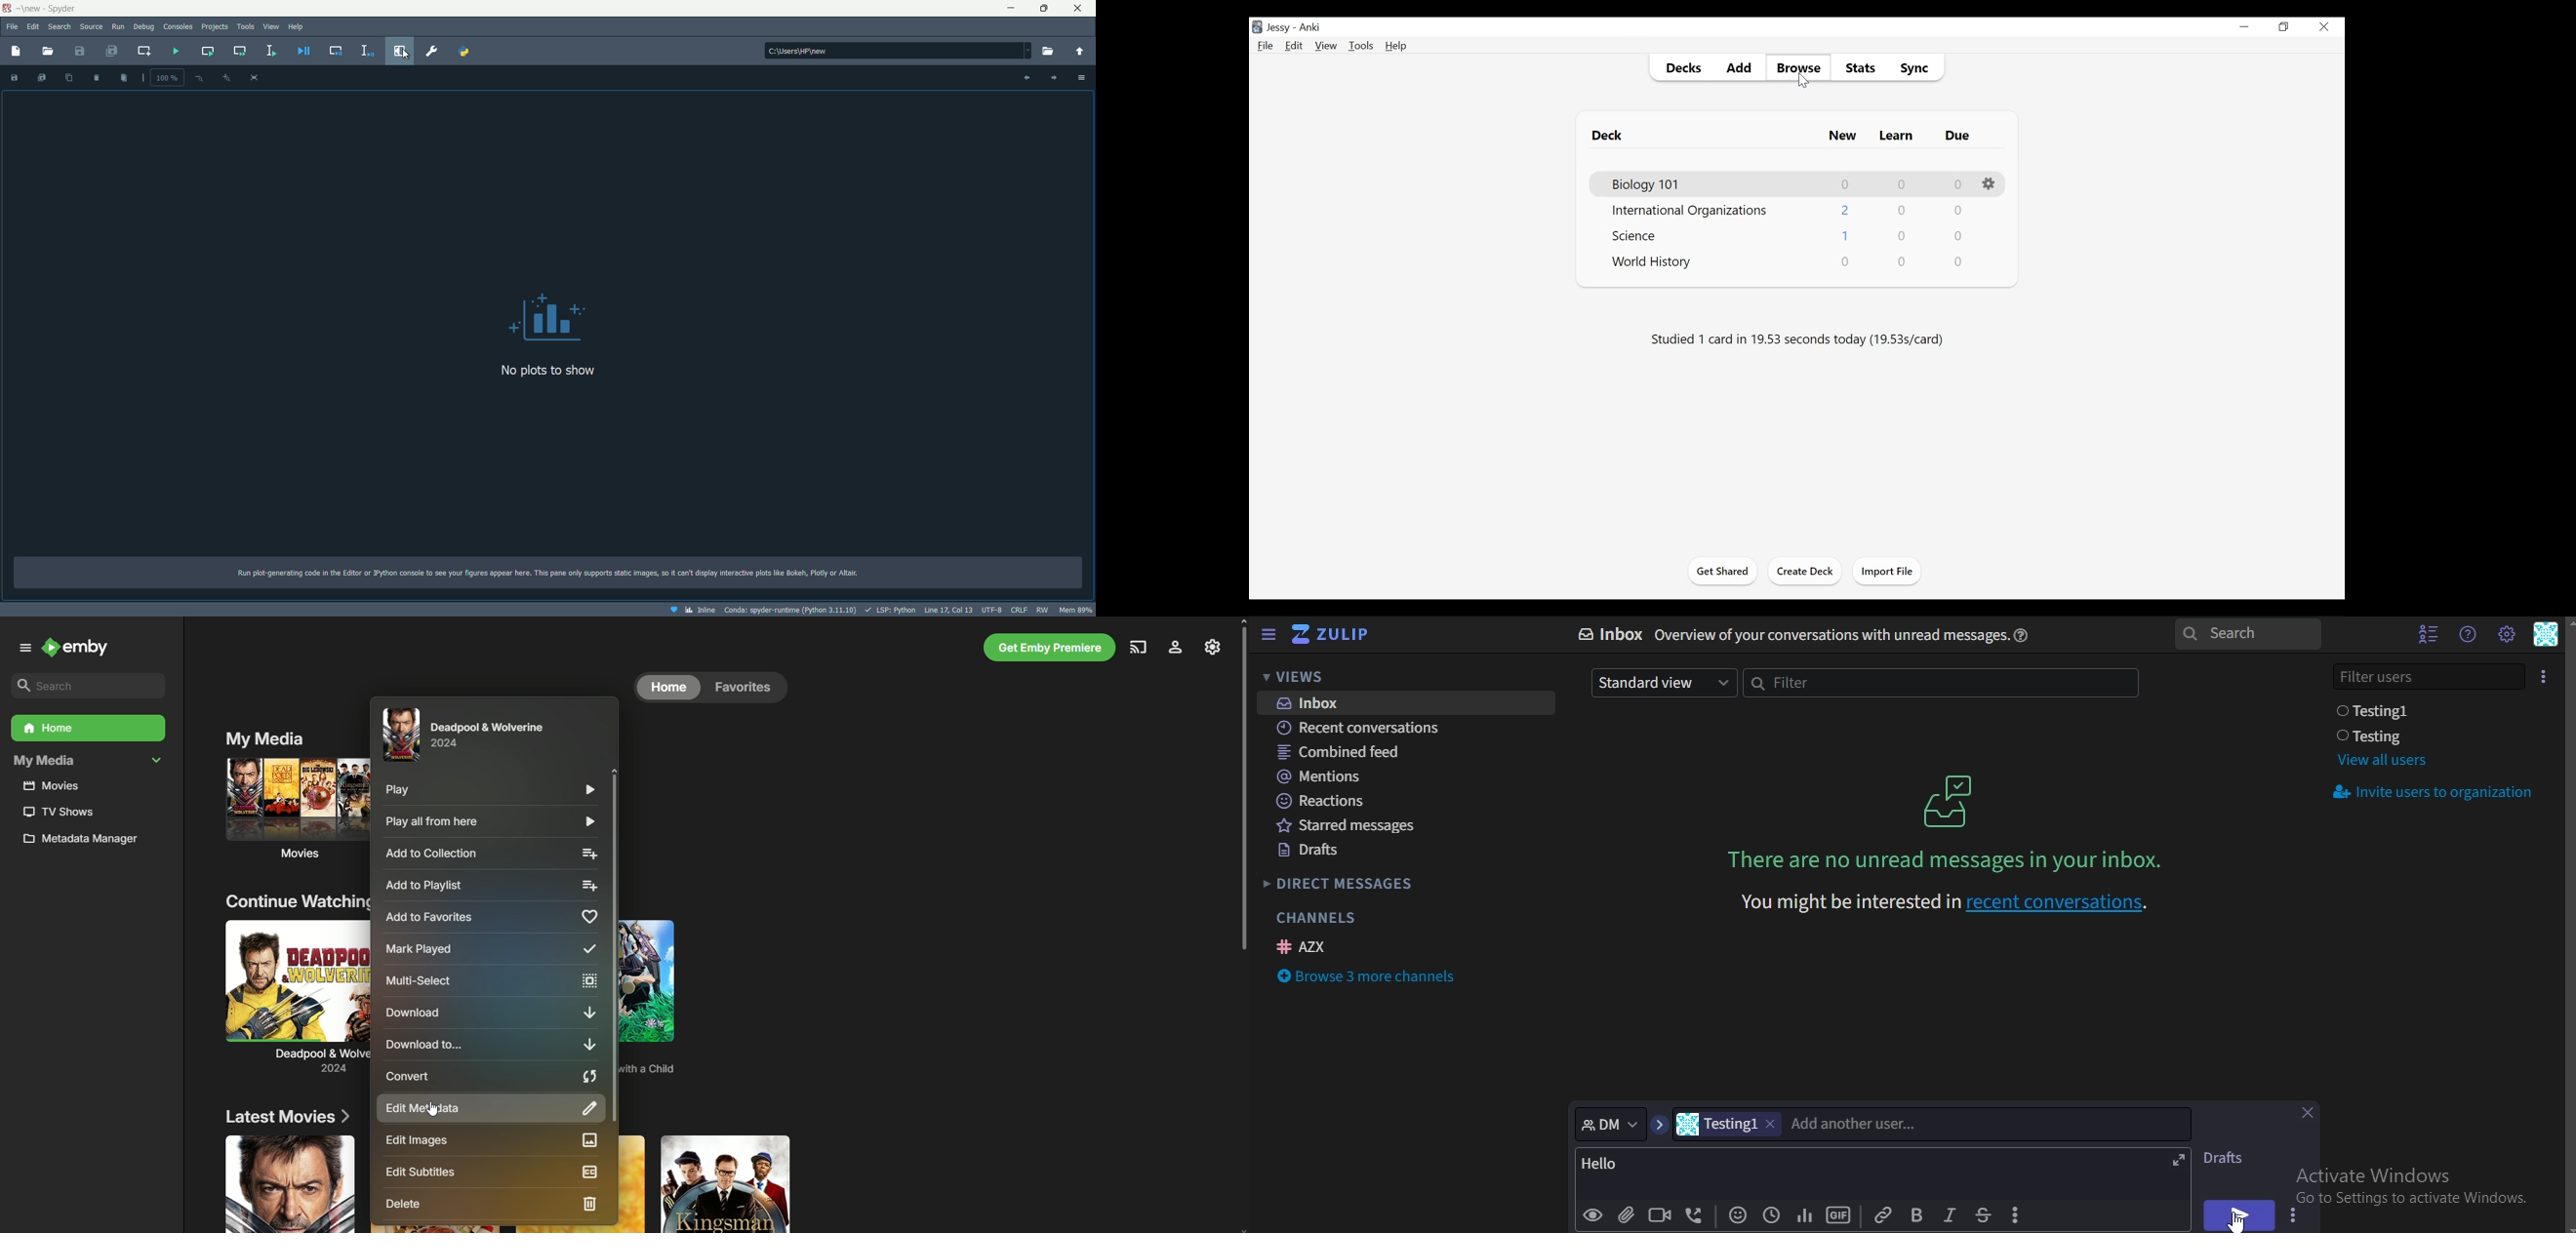  Describe the element at coordinates (2545, 675) in the screenshot. I see `icon` at that location.